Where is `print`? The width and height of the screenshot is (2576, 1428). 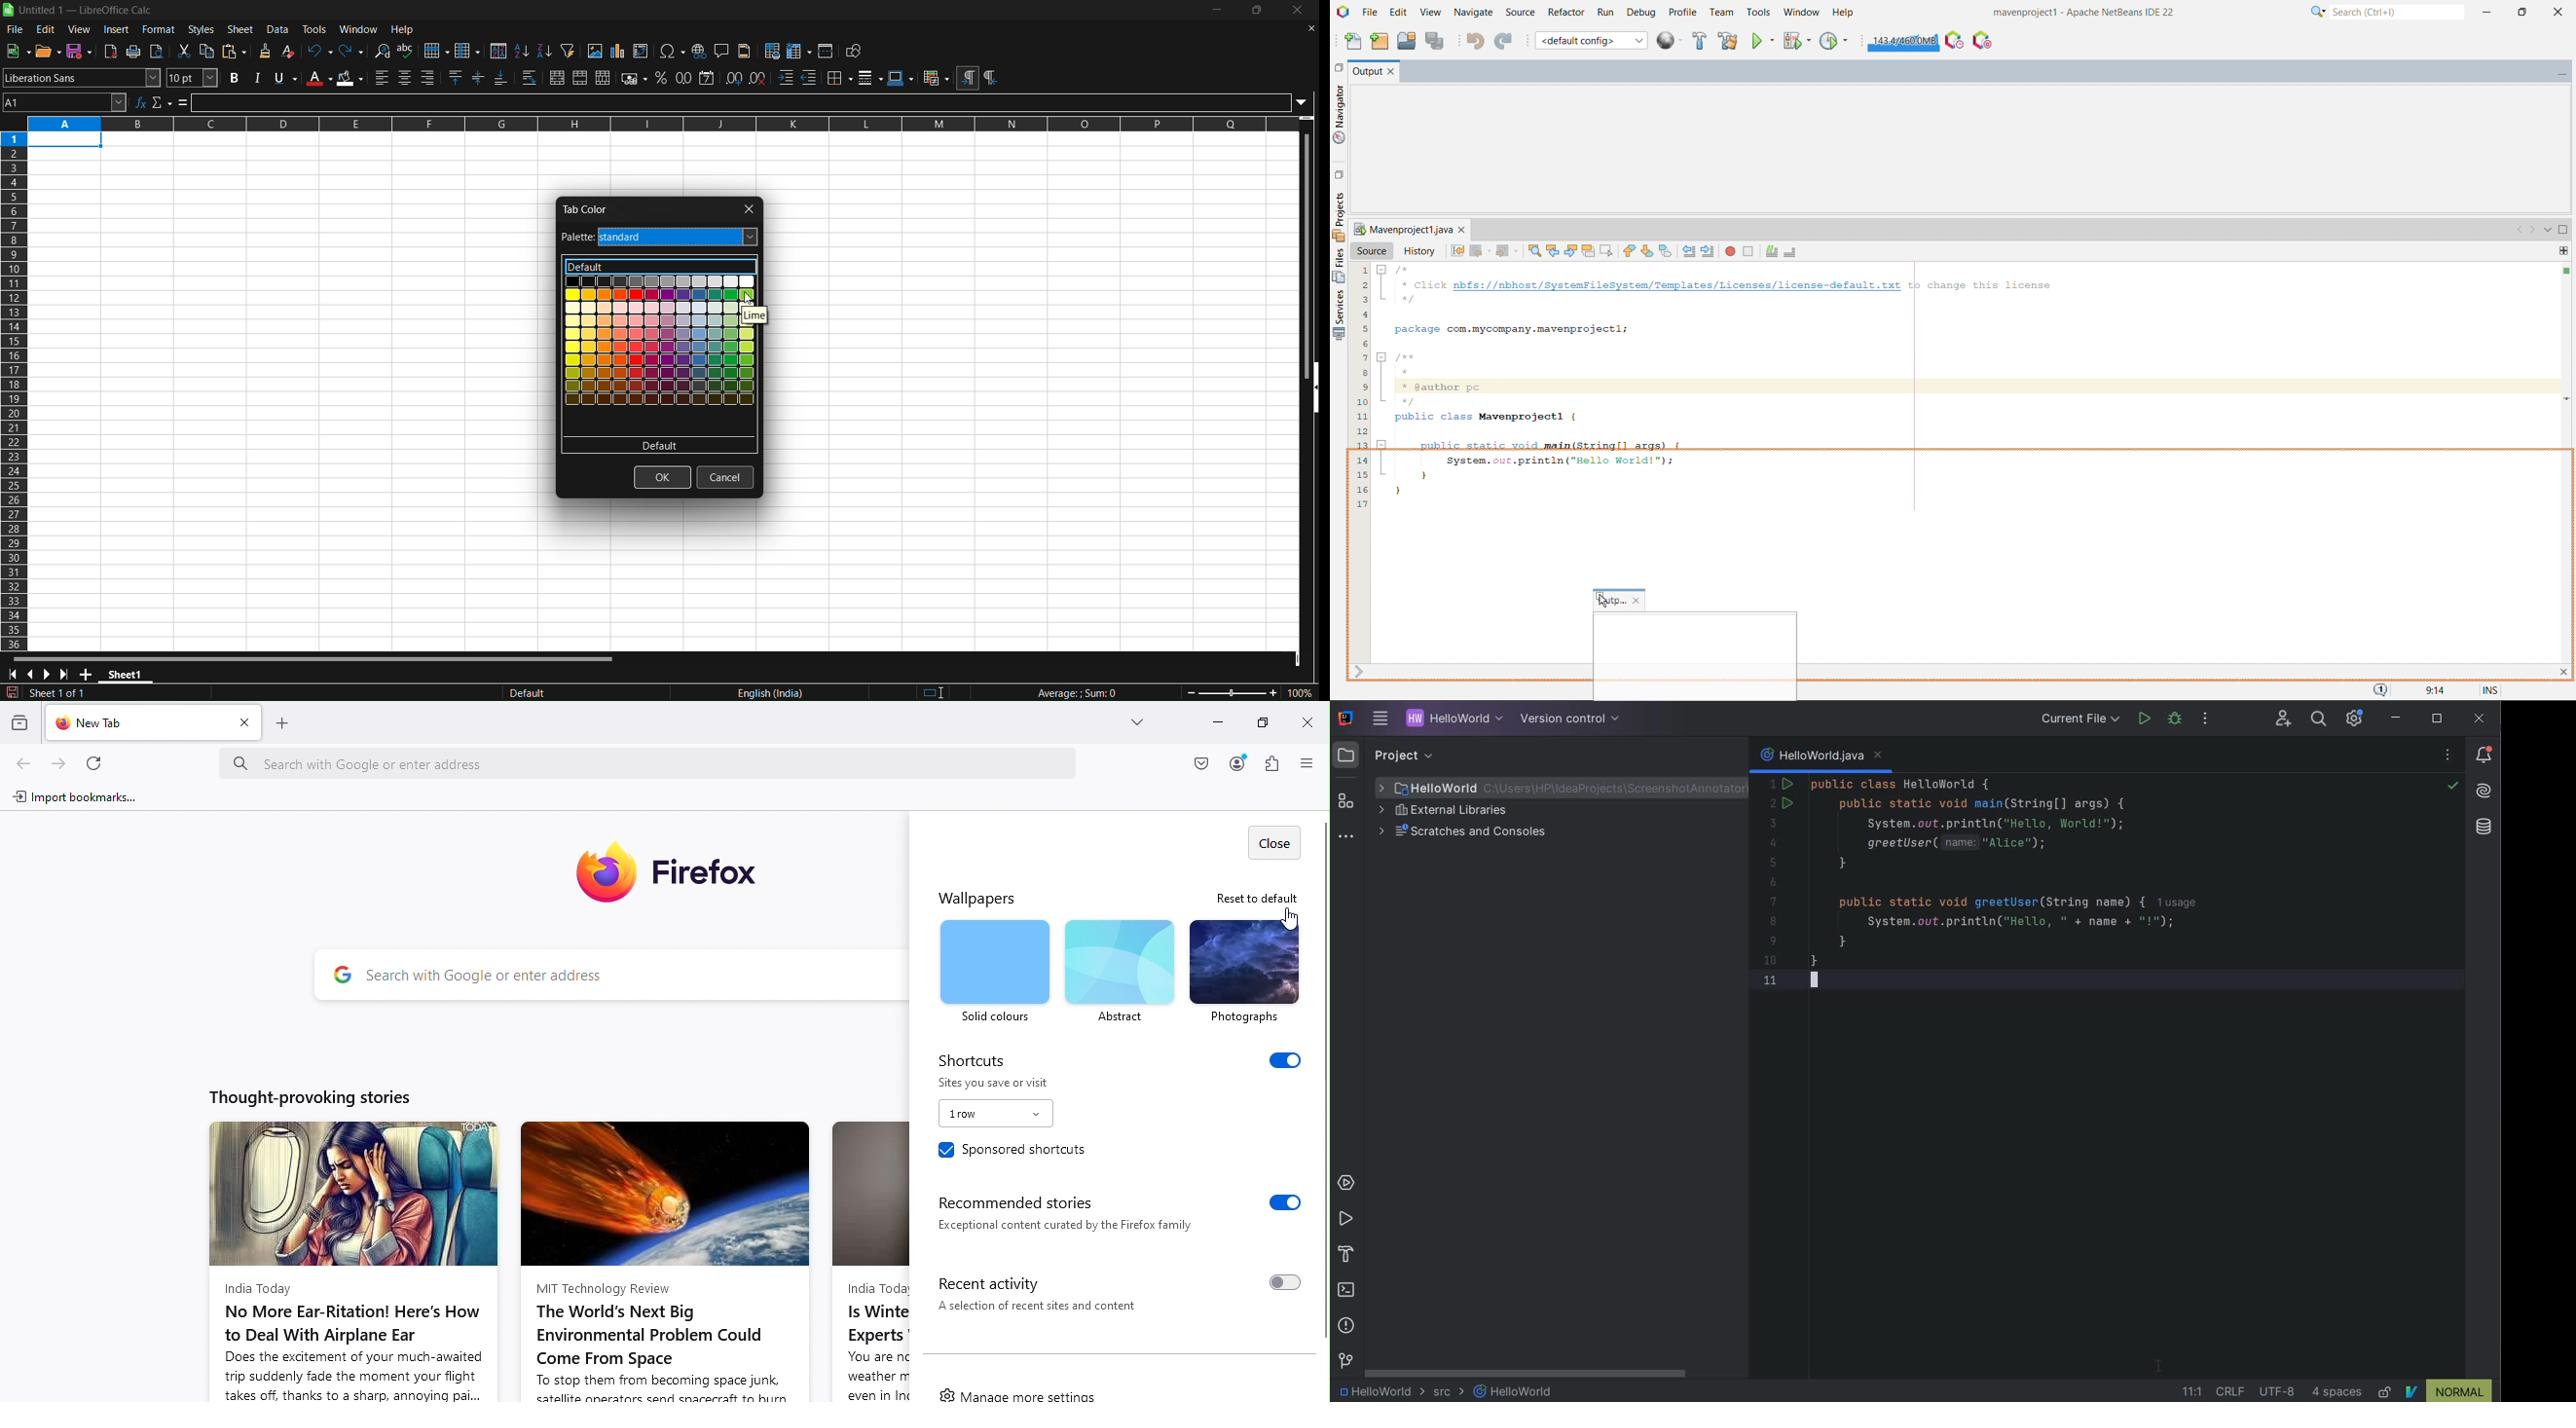 print is located at coordinates (135, 52).